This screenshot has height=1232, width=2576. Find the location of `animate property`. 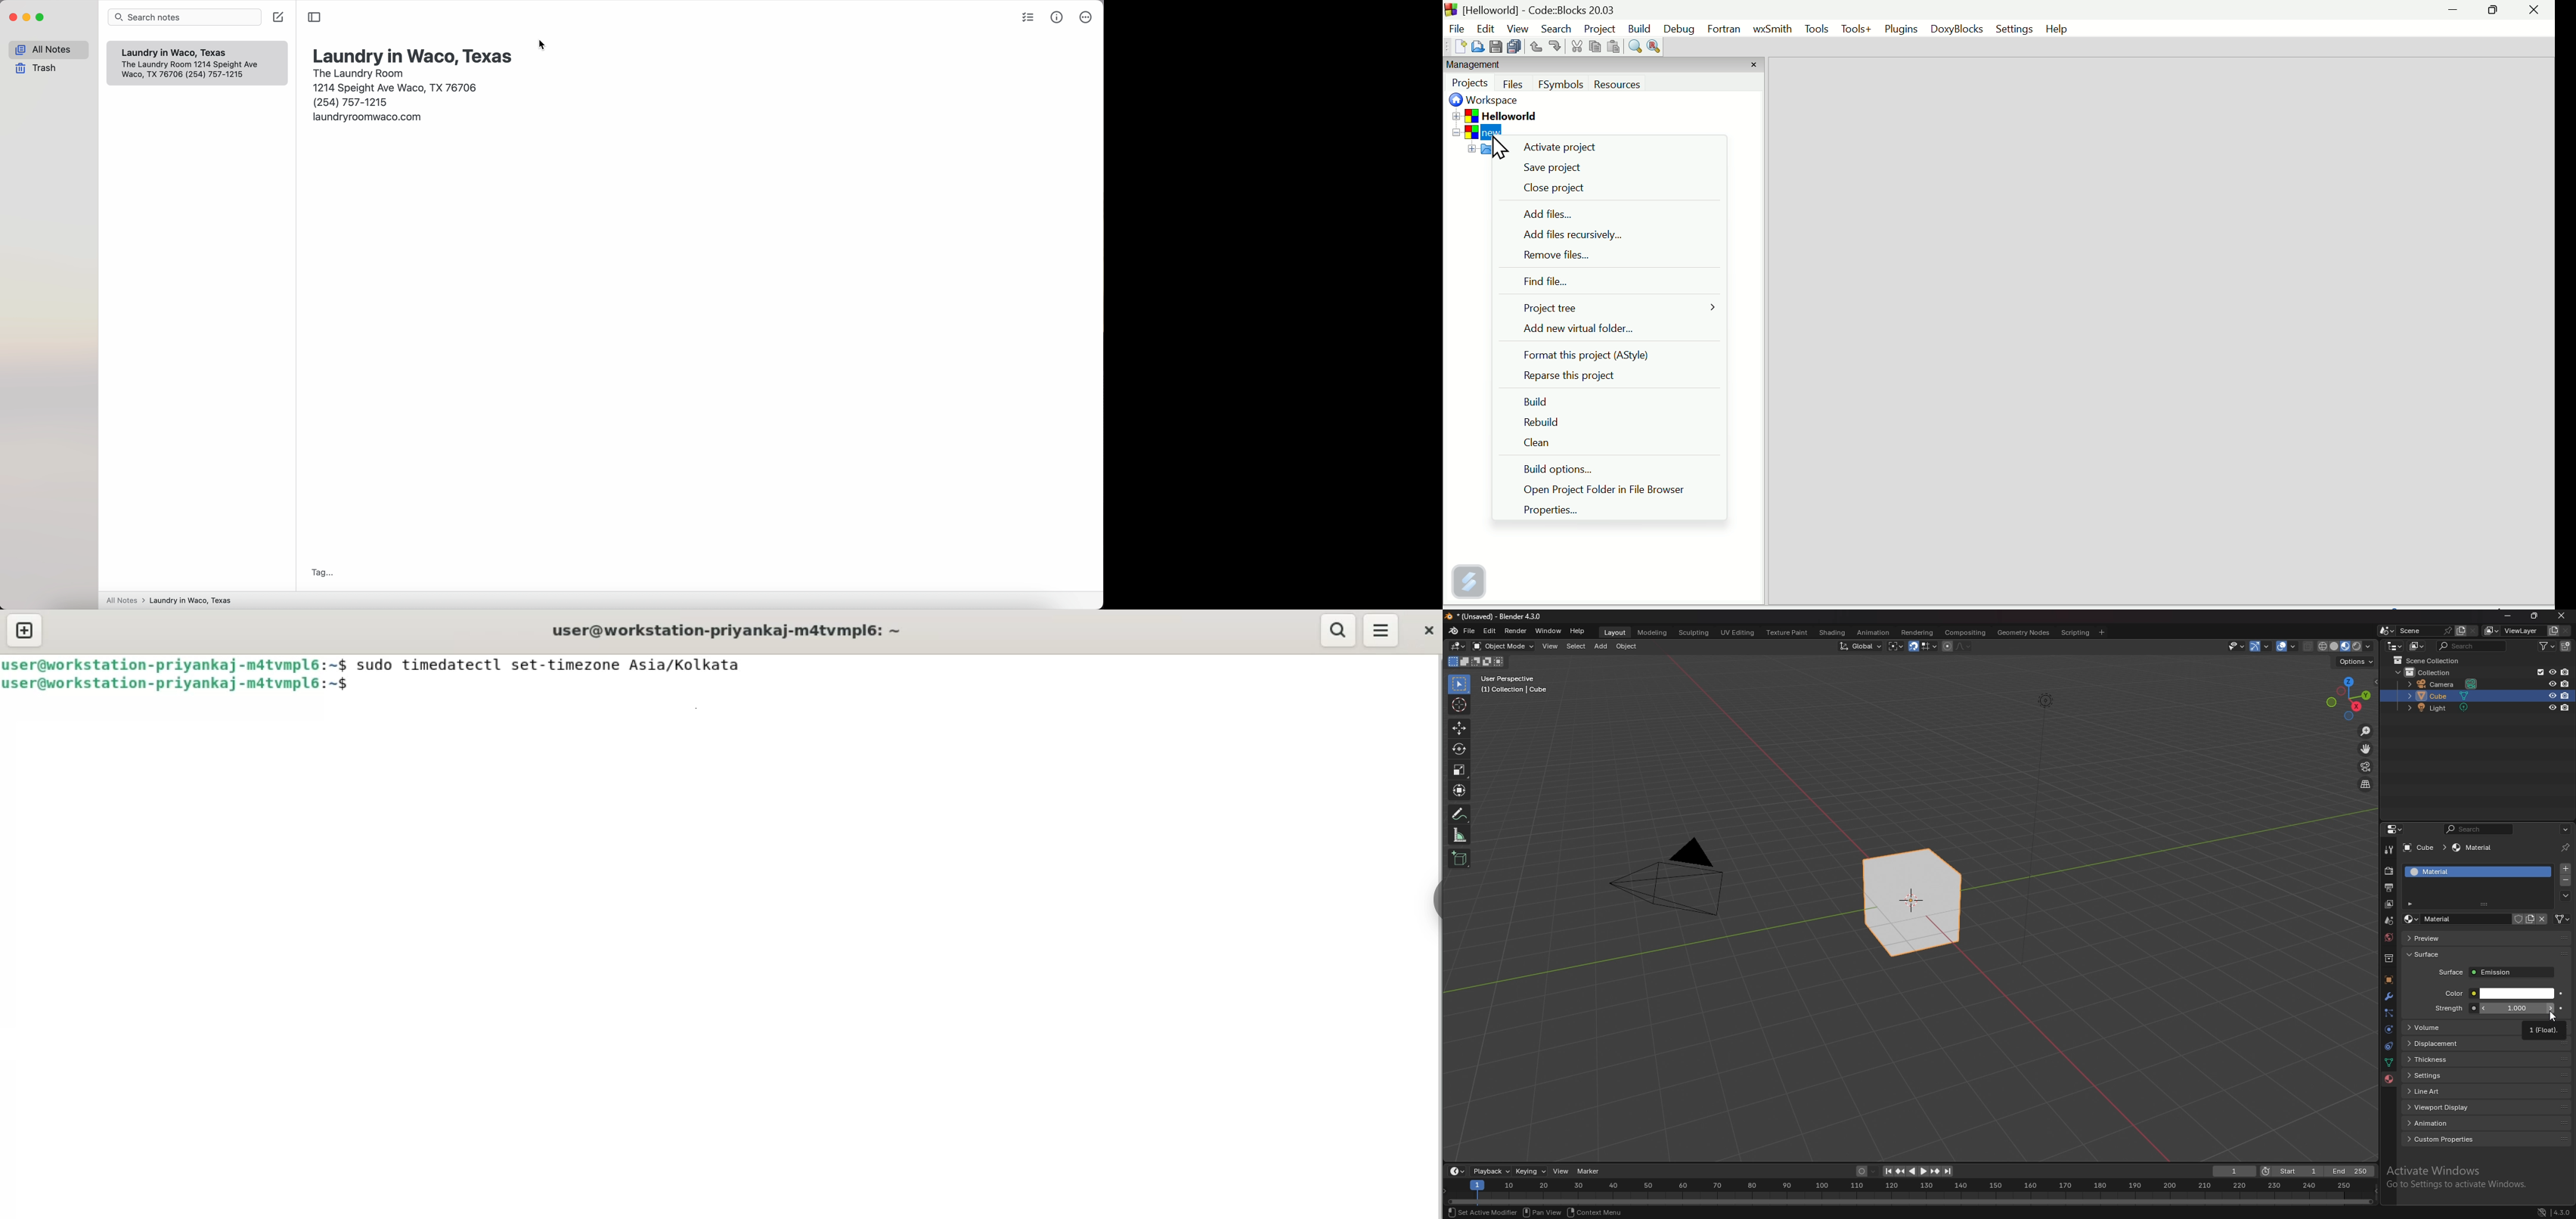

animate property is located at coordinates (2562, 1008).